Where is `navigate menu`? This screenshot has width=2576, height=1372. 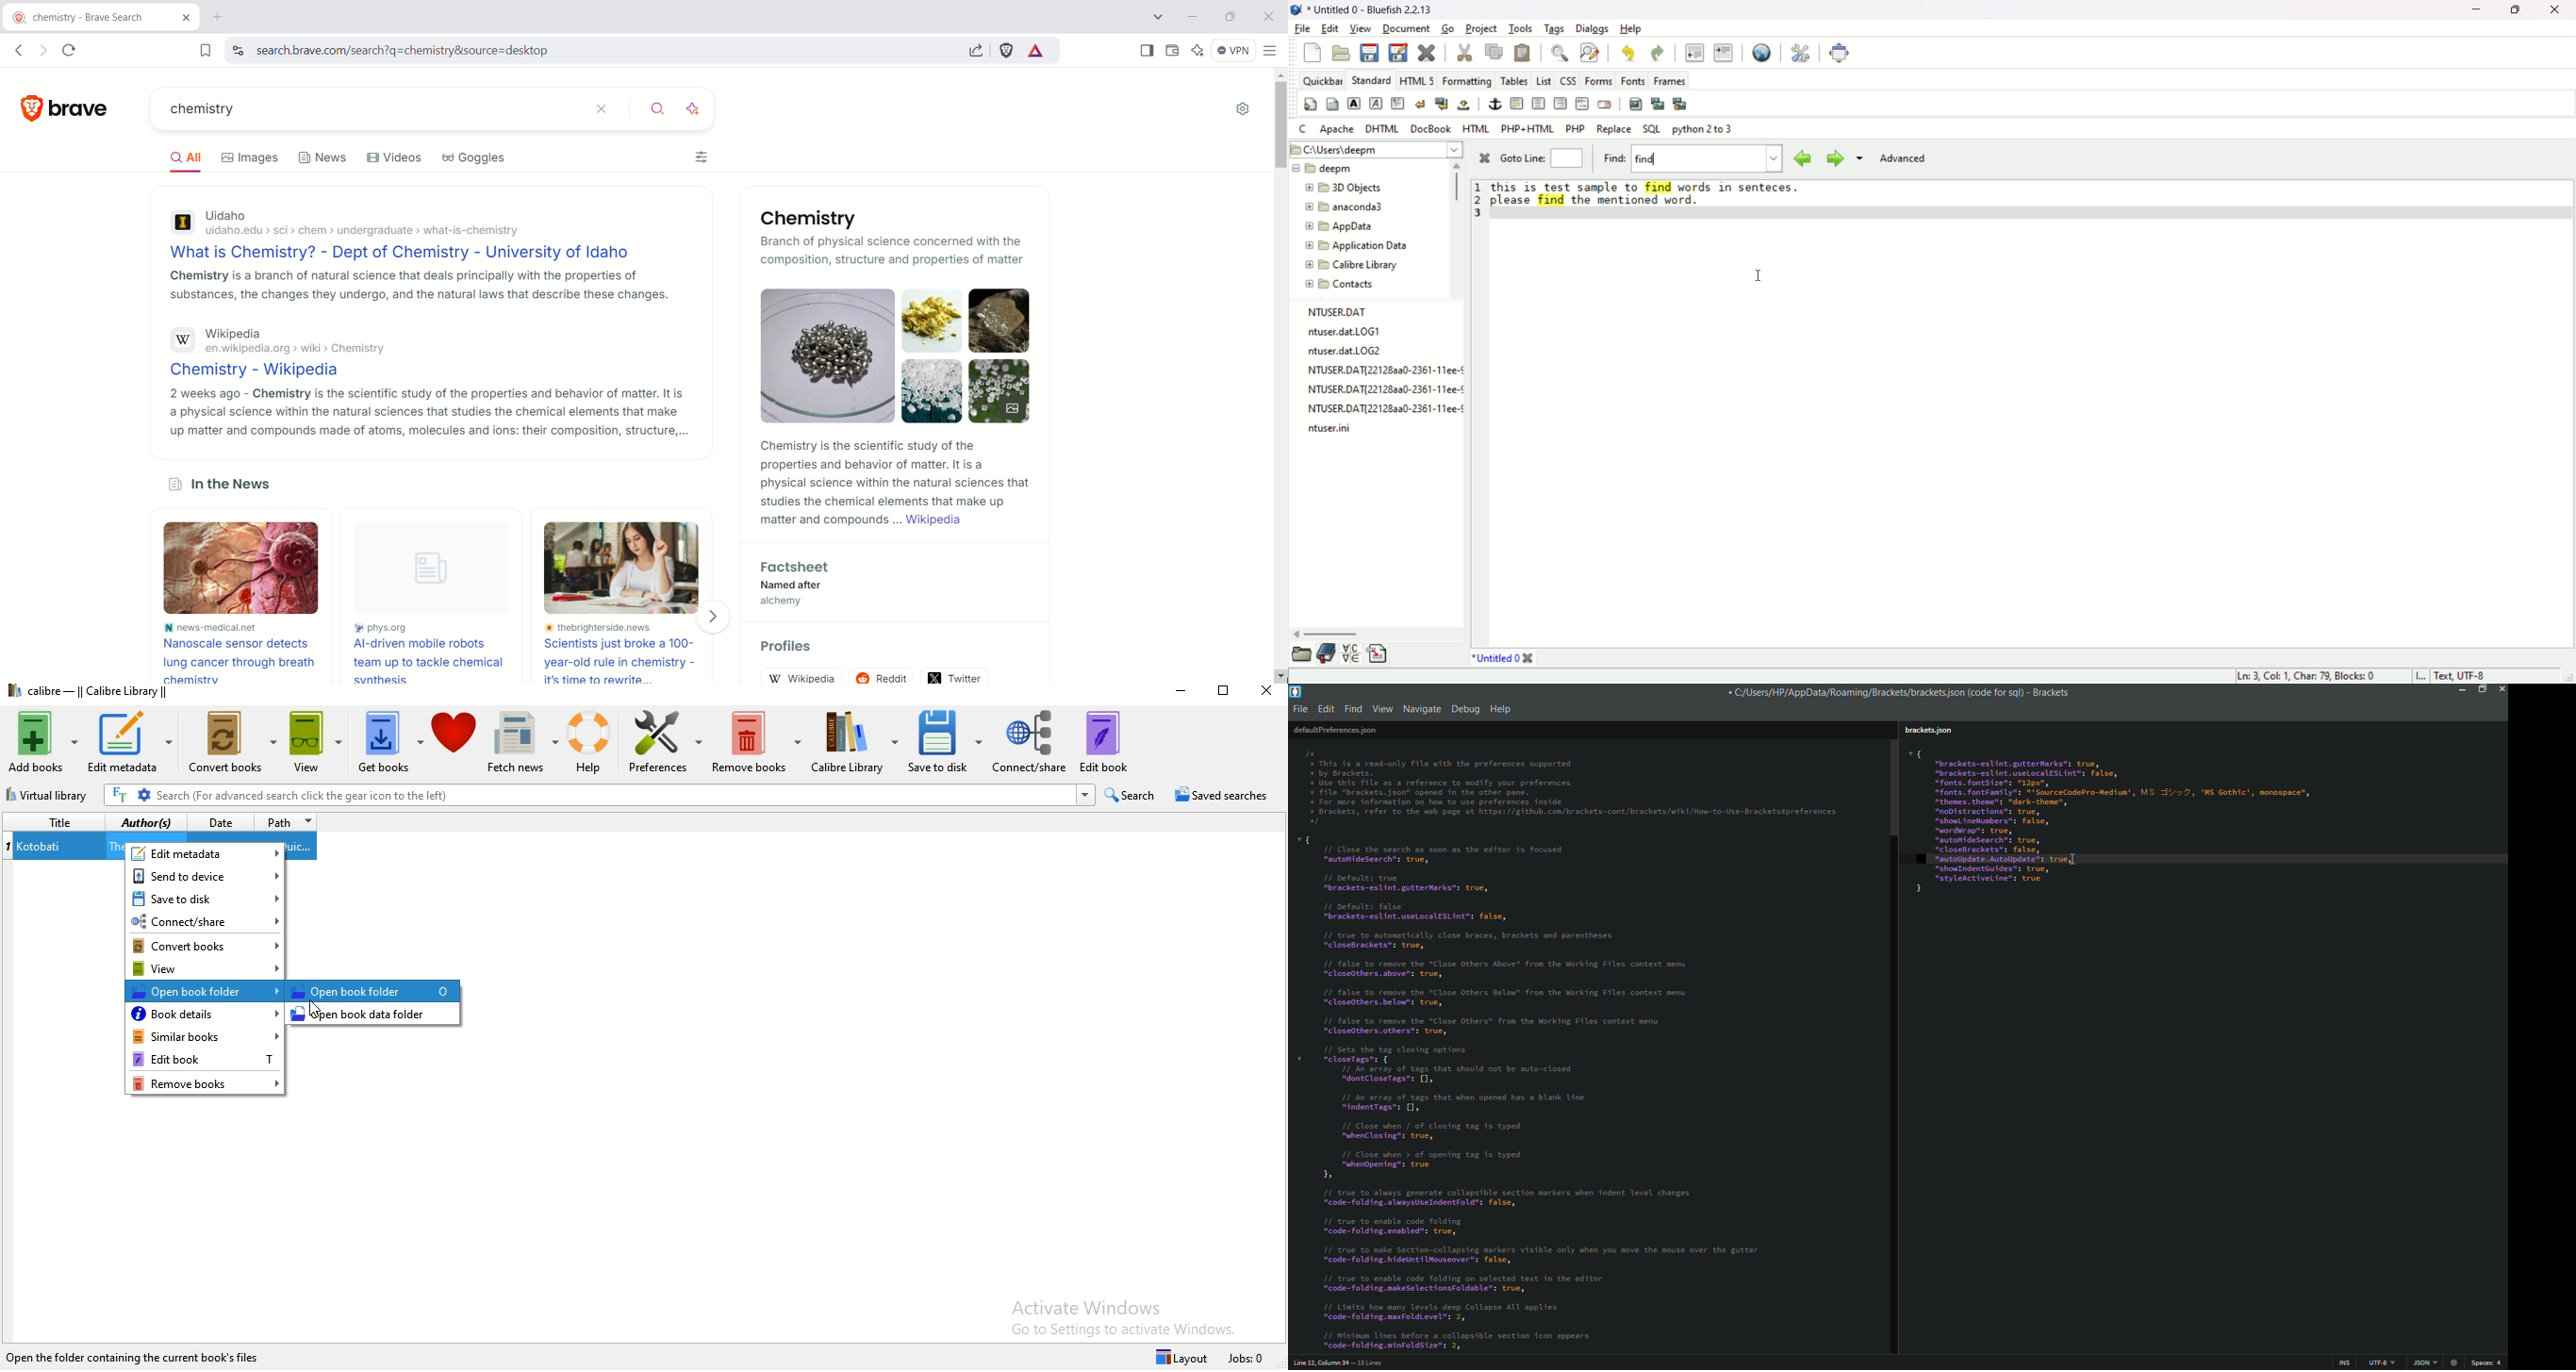 navigate menu is located at coordinates (1421, 709).